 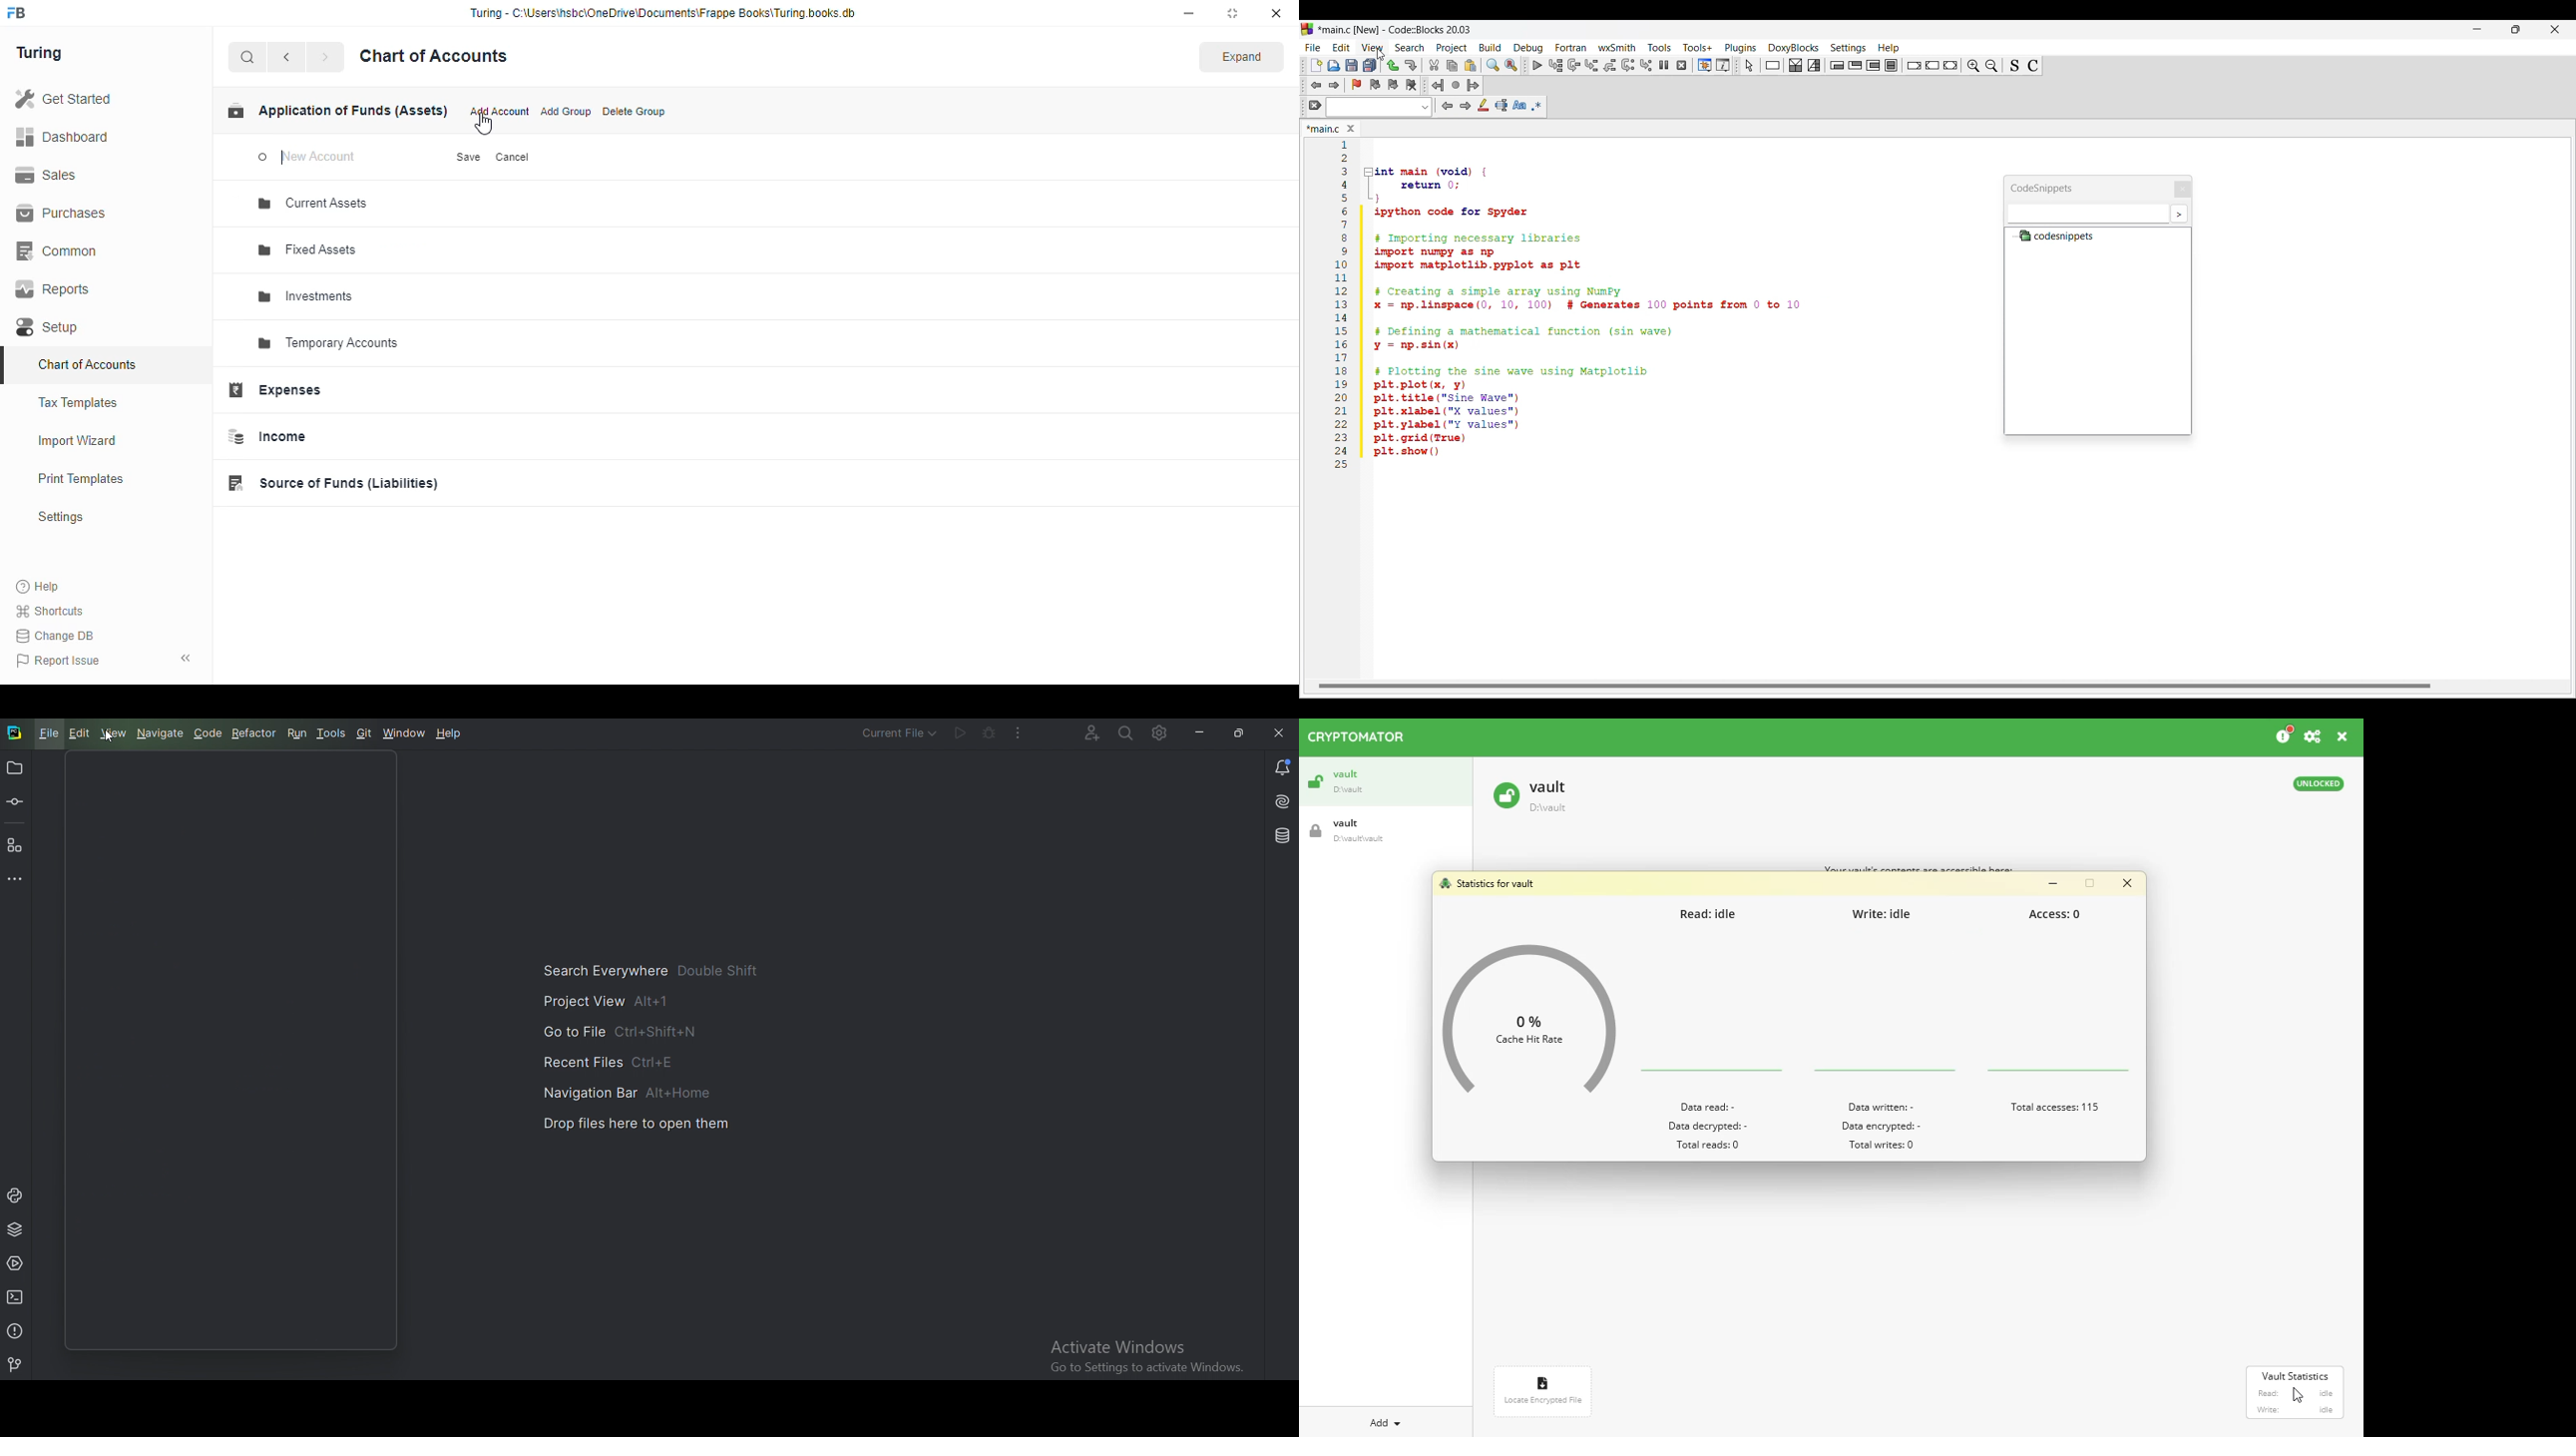 What do you see at coordinates (1574, 65) in the screenshot?
I see `Next line` at bounding box center [1574, 65].